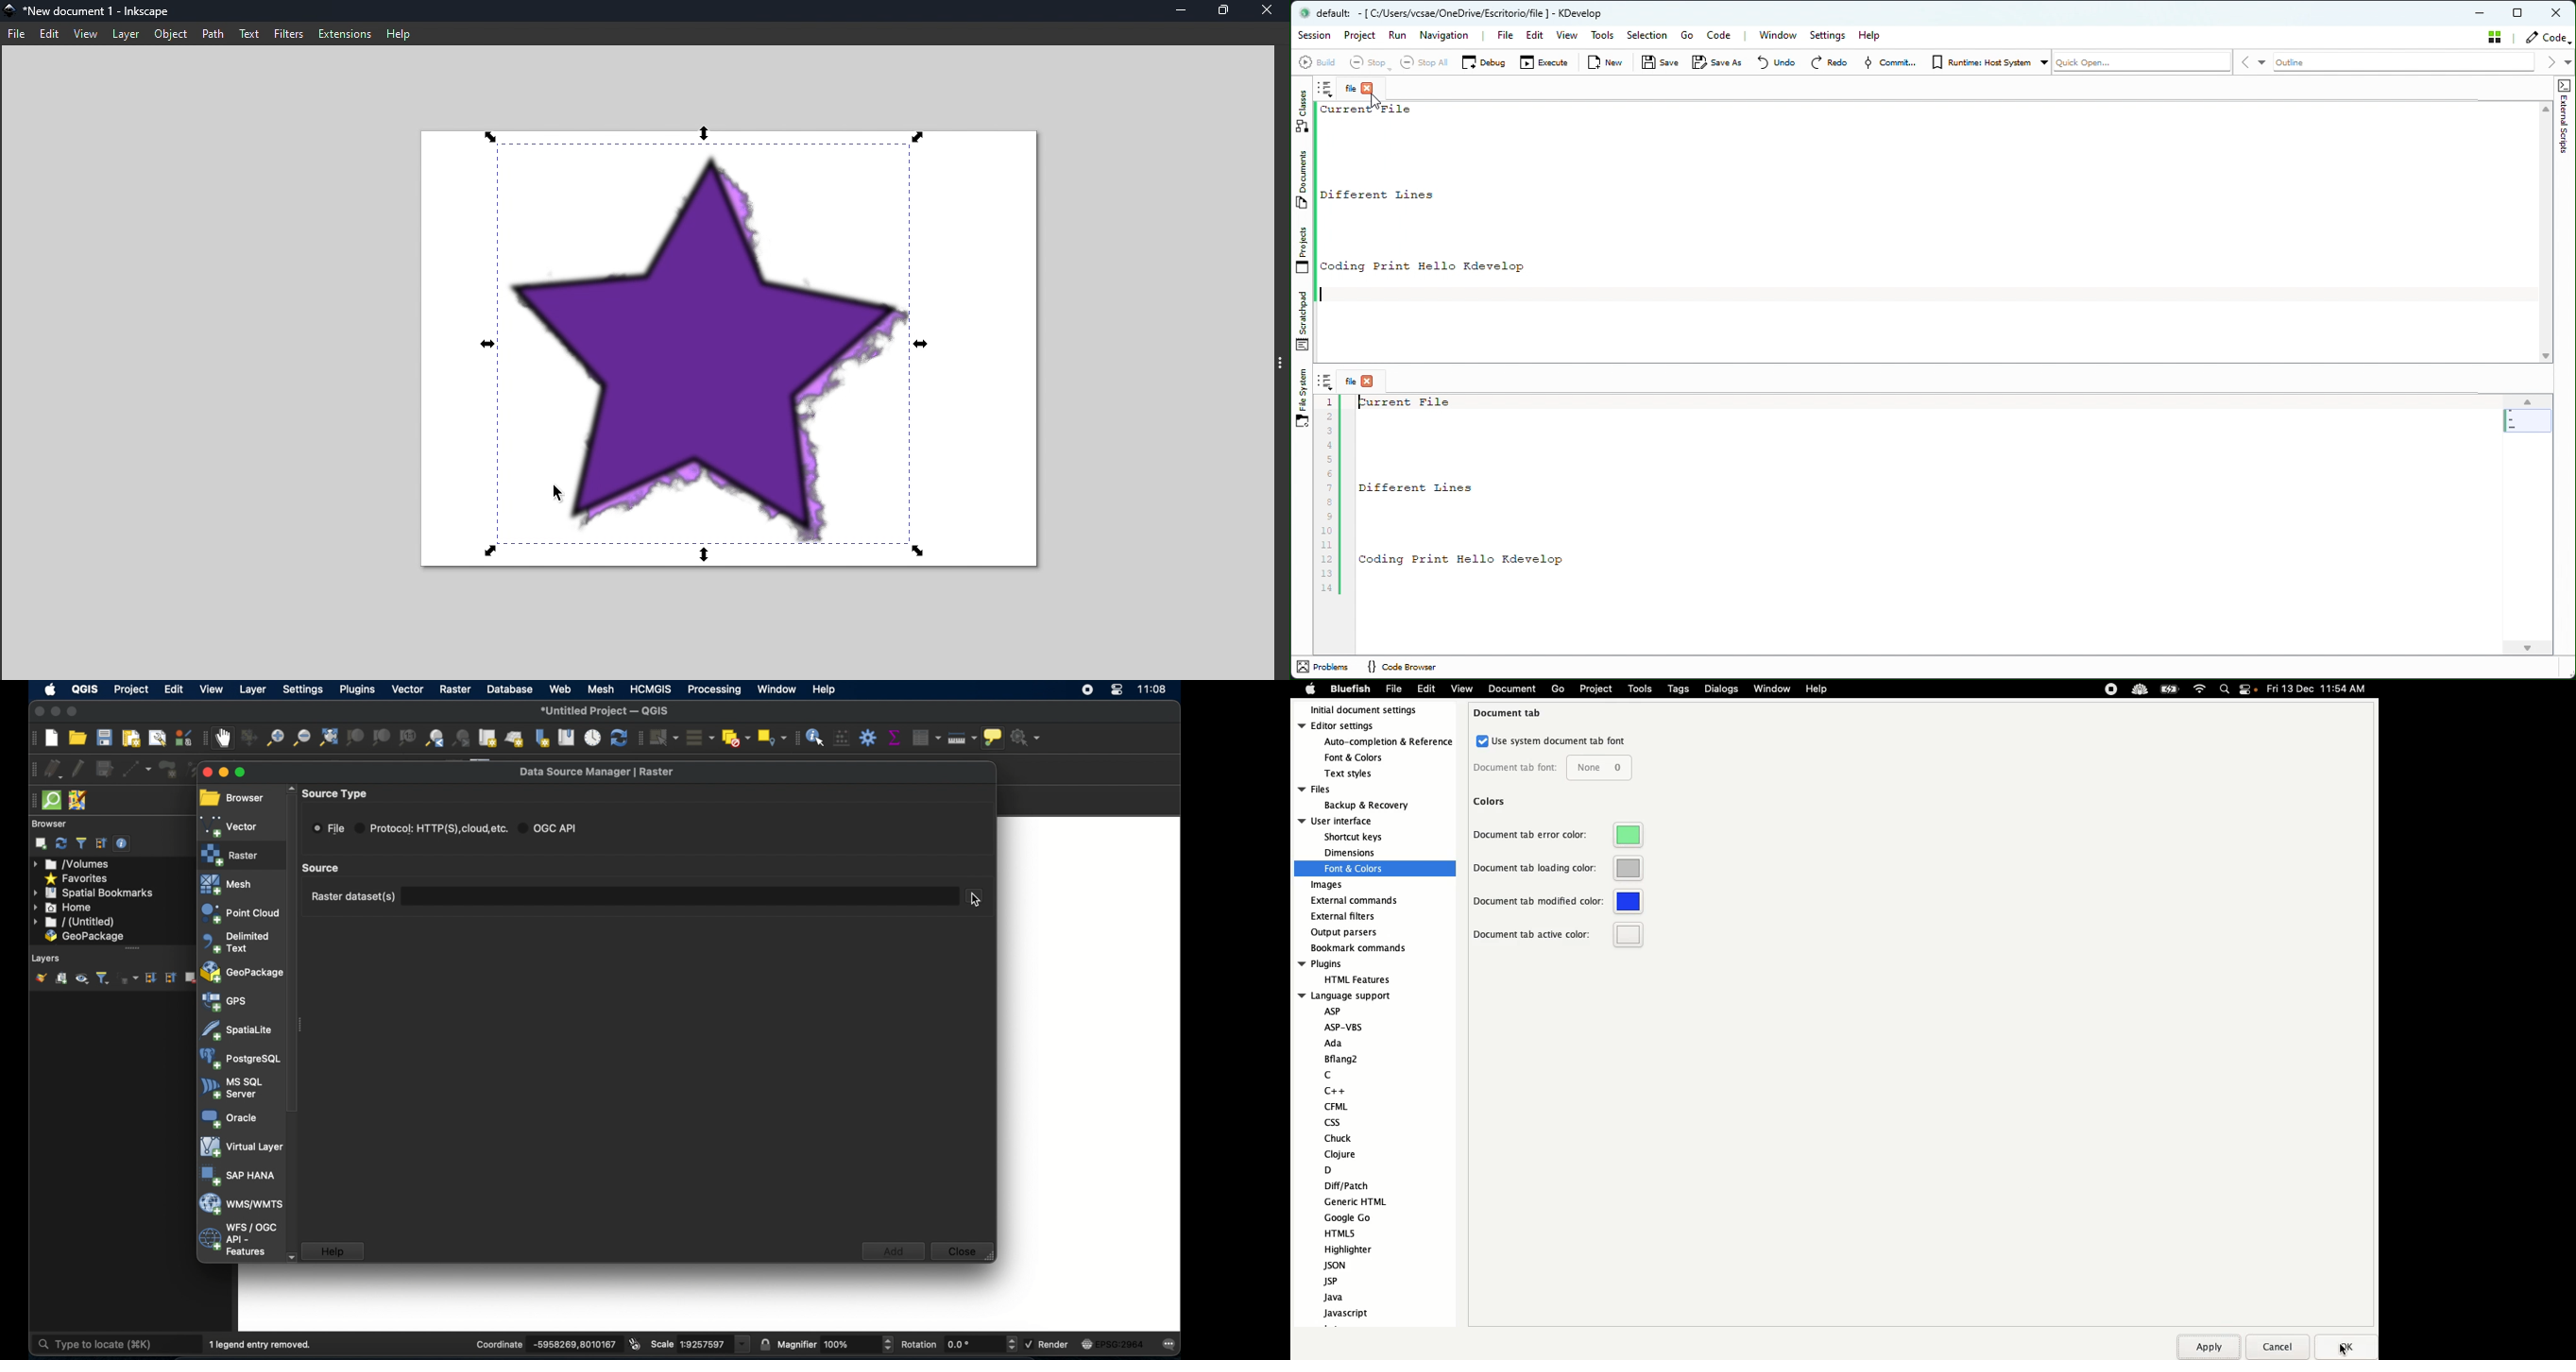  Describe the element at coordinates (600, 690) in the screenshot. I see `mesh` at that location.